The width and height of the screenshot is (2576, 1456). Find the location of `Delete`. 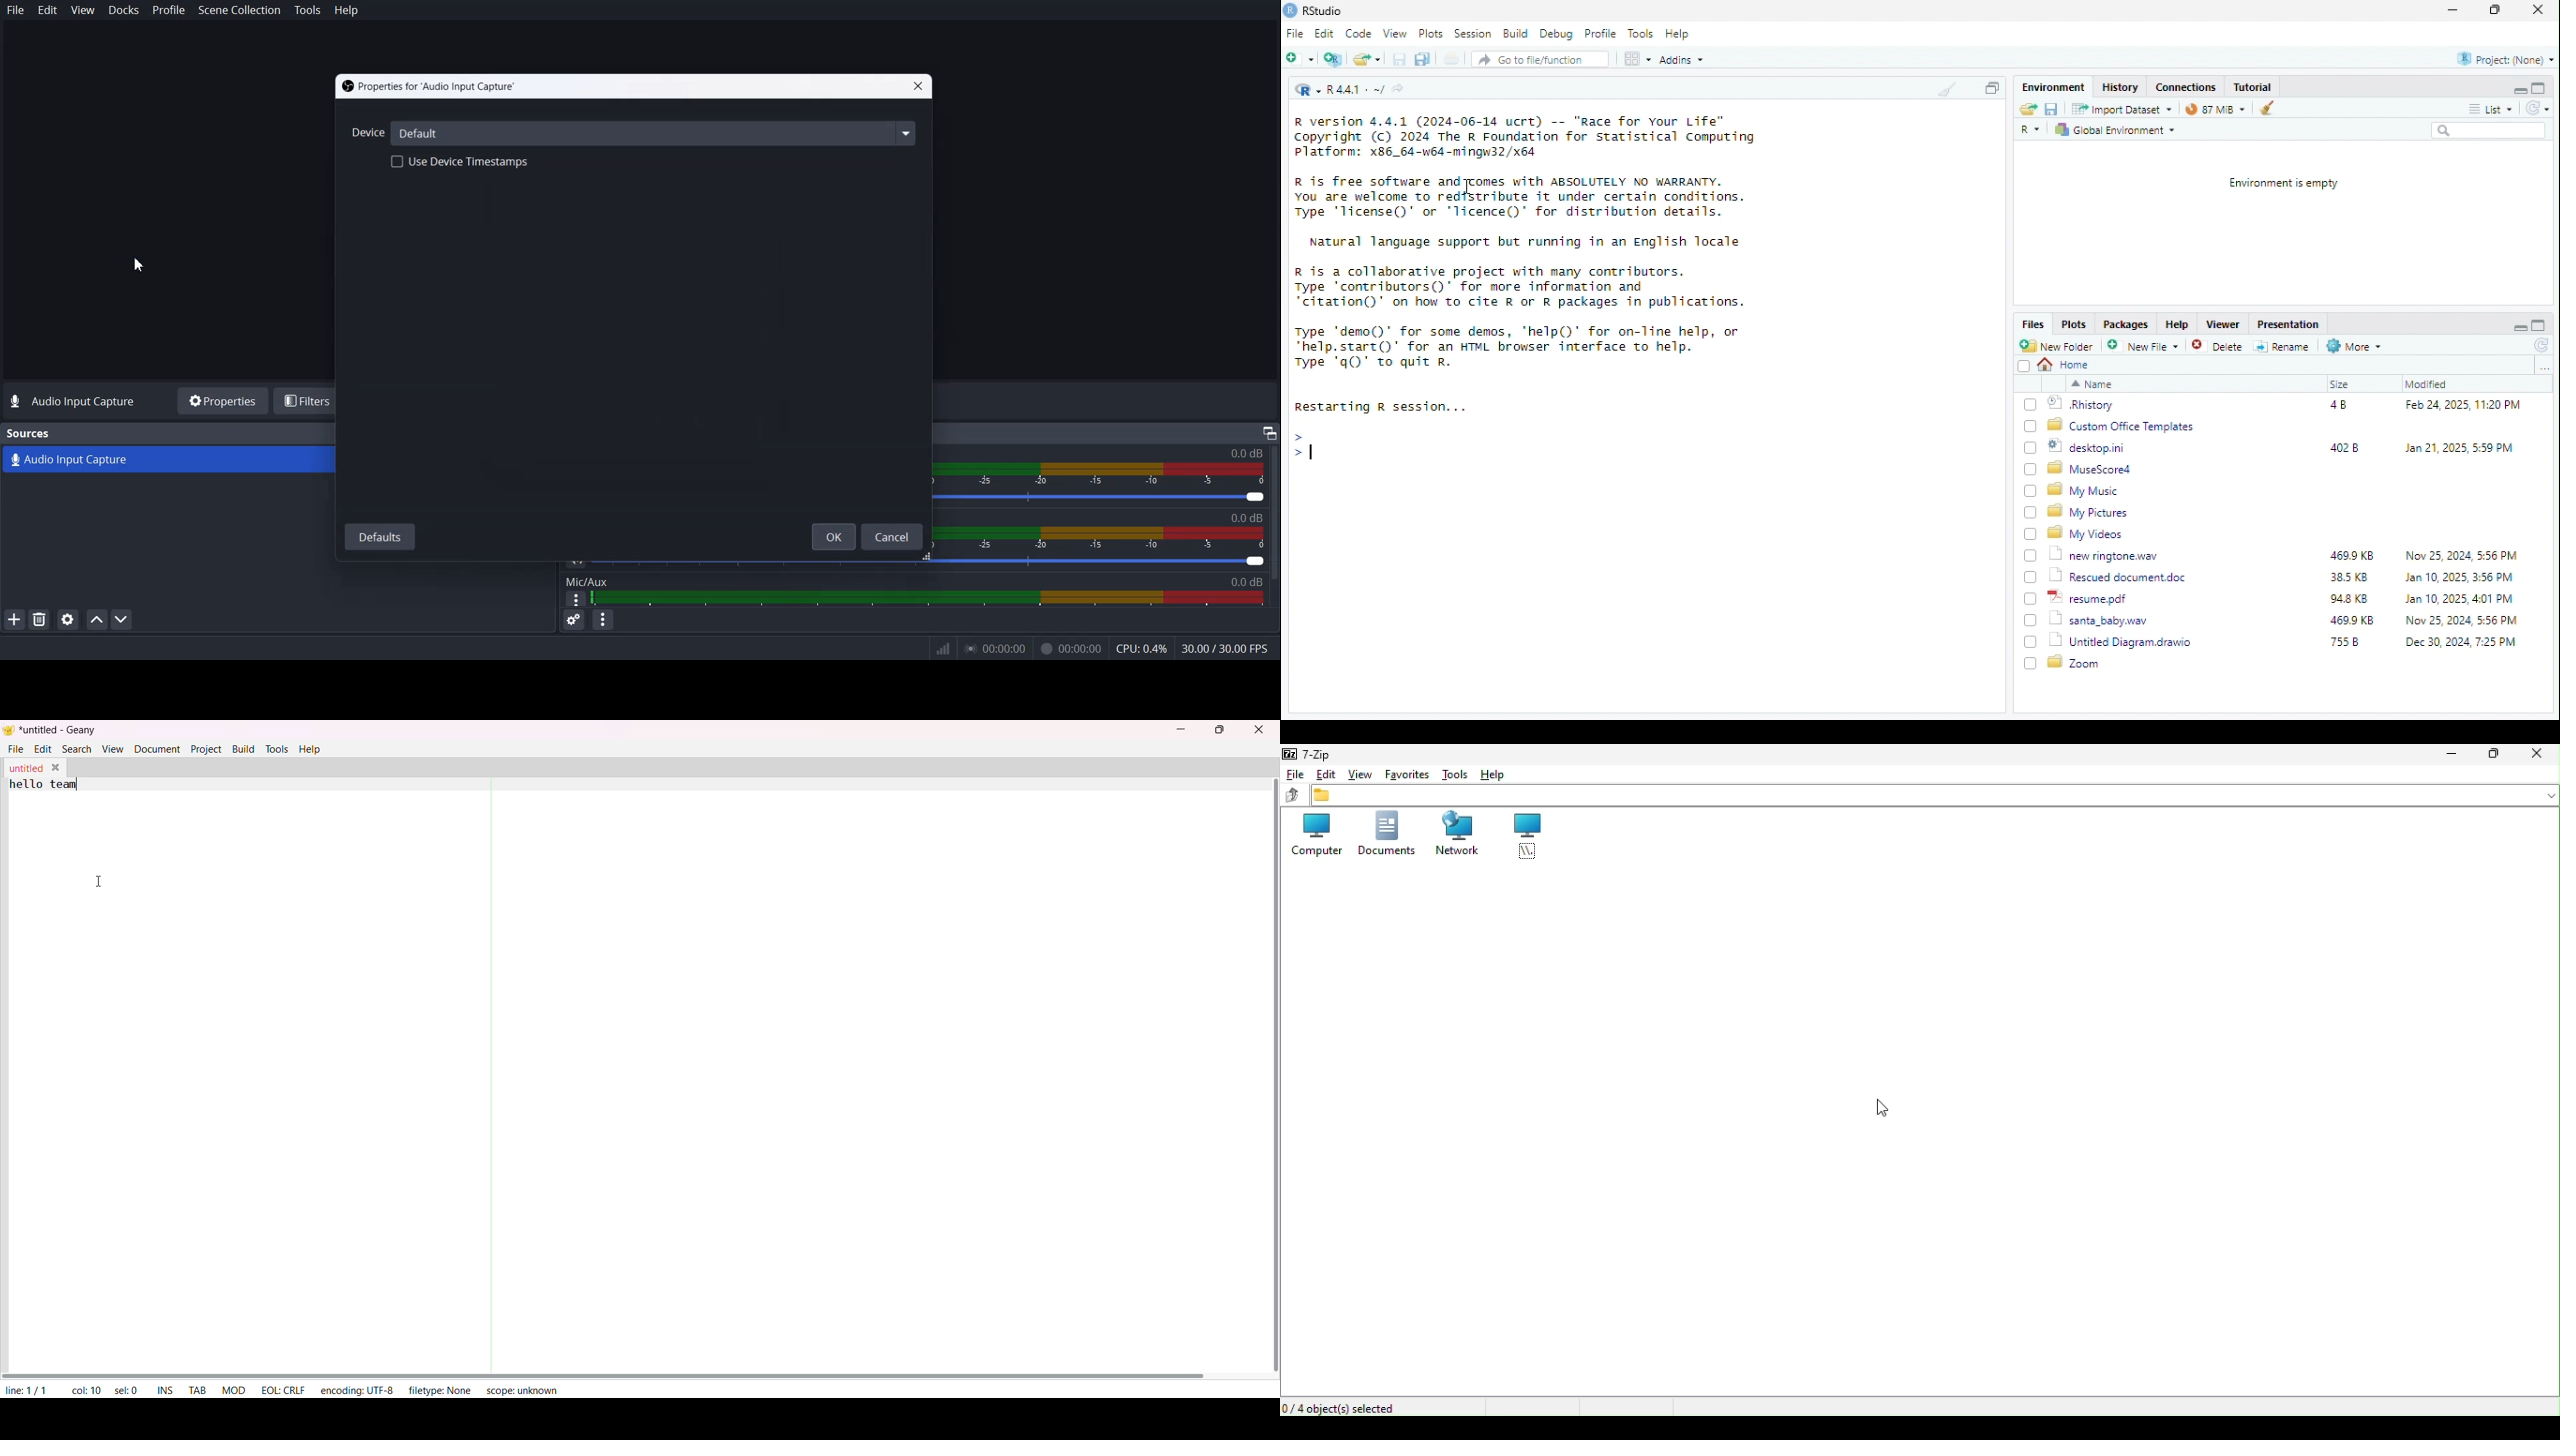

Delete is located at coordinates (2219, 347).